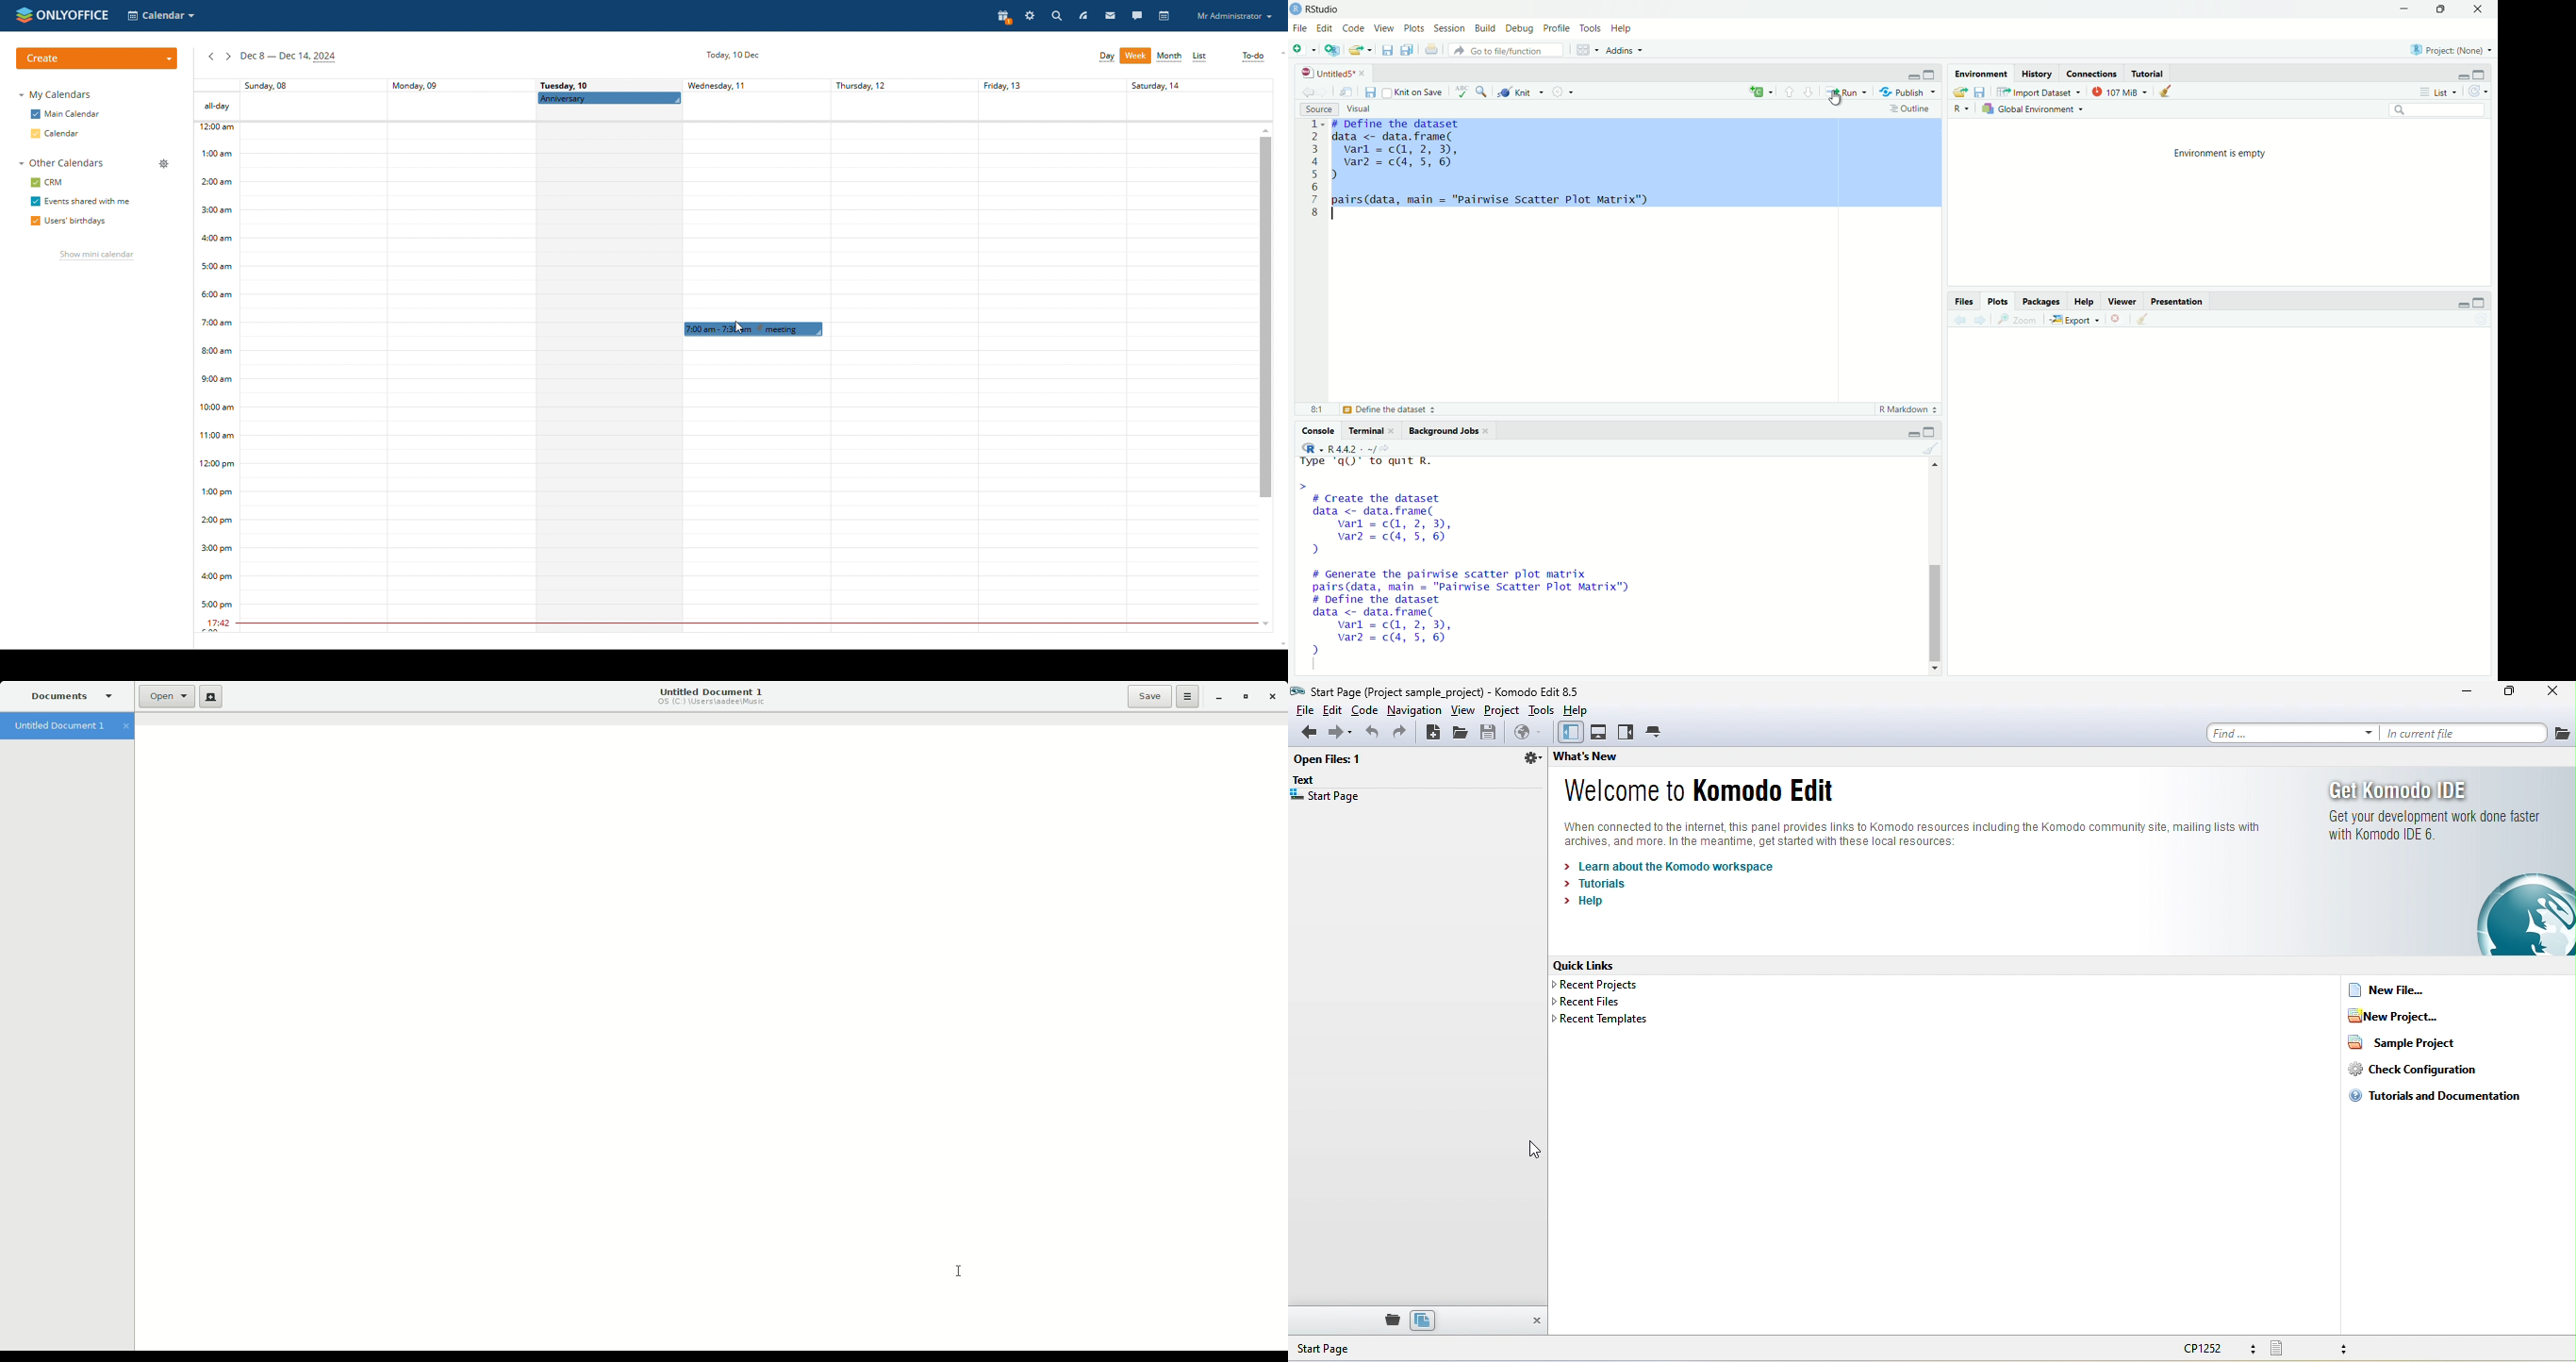  What do you see at coordinates (1913, 433) in the screenshot?
I see `Minimize` at bounding box center [1913, 433].